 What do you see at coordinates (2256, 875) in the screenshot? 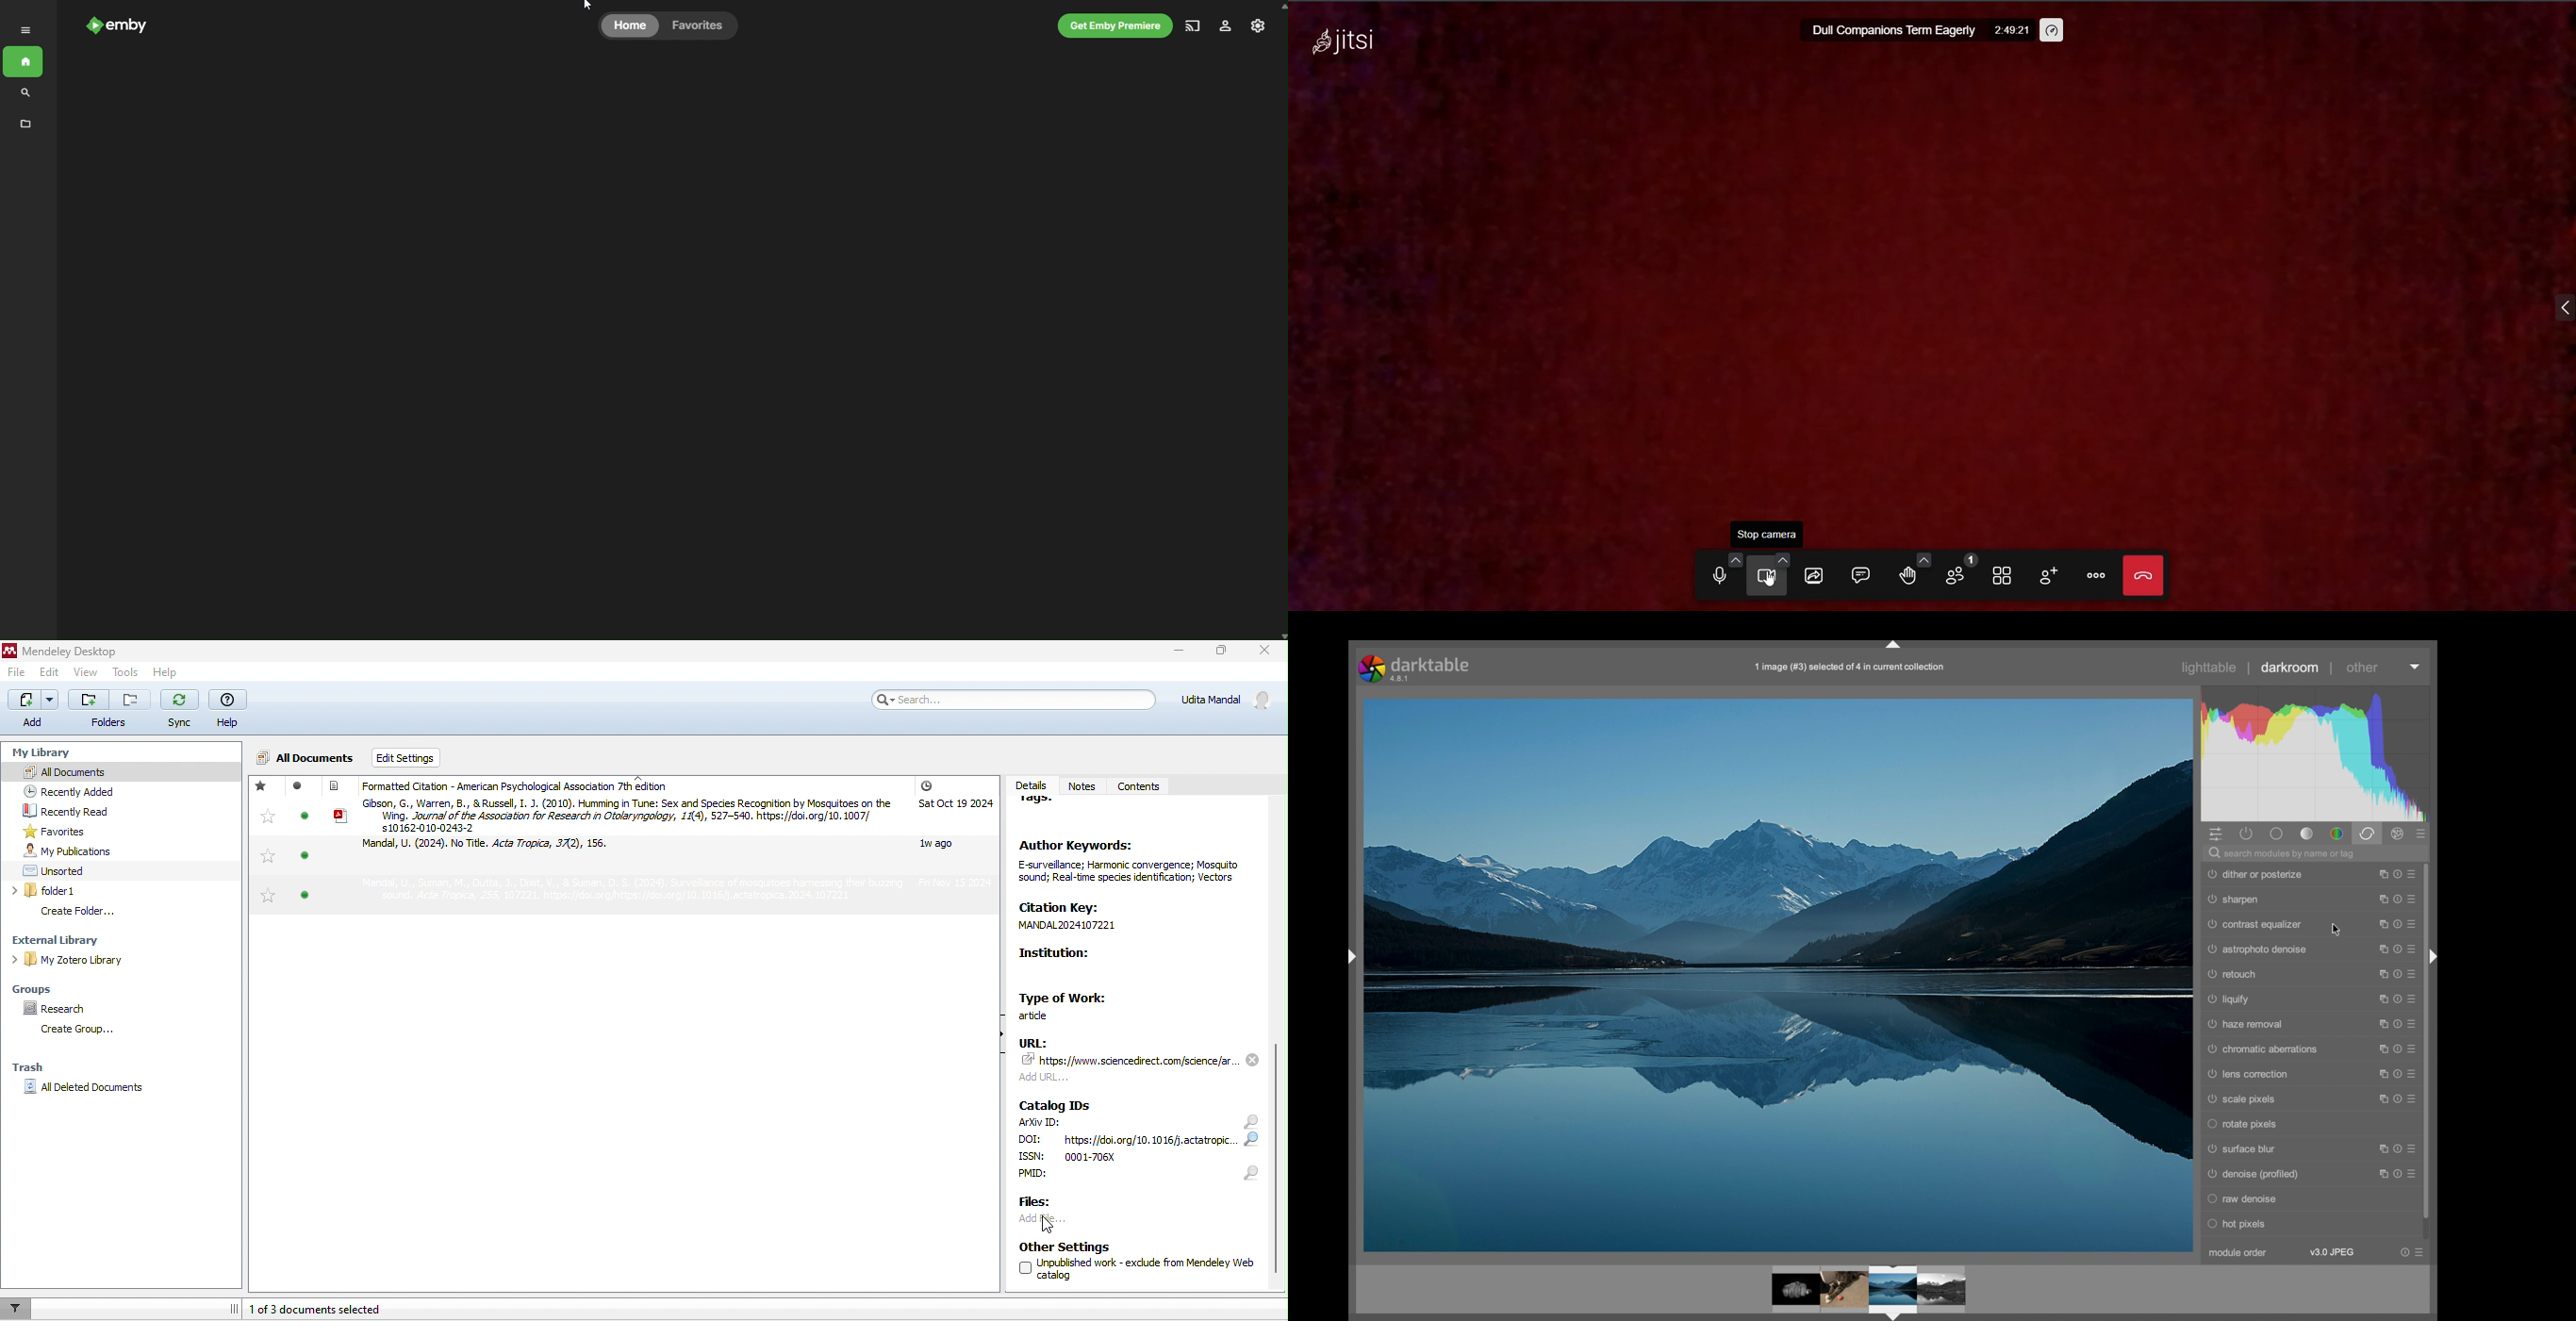
I see `dither posterize` at bounding box center [2256, 875].